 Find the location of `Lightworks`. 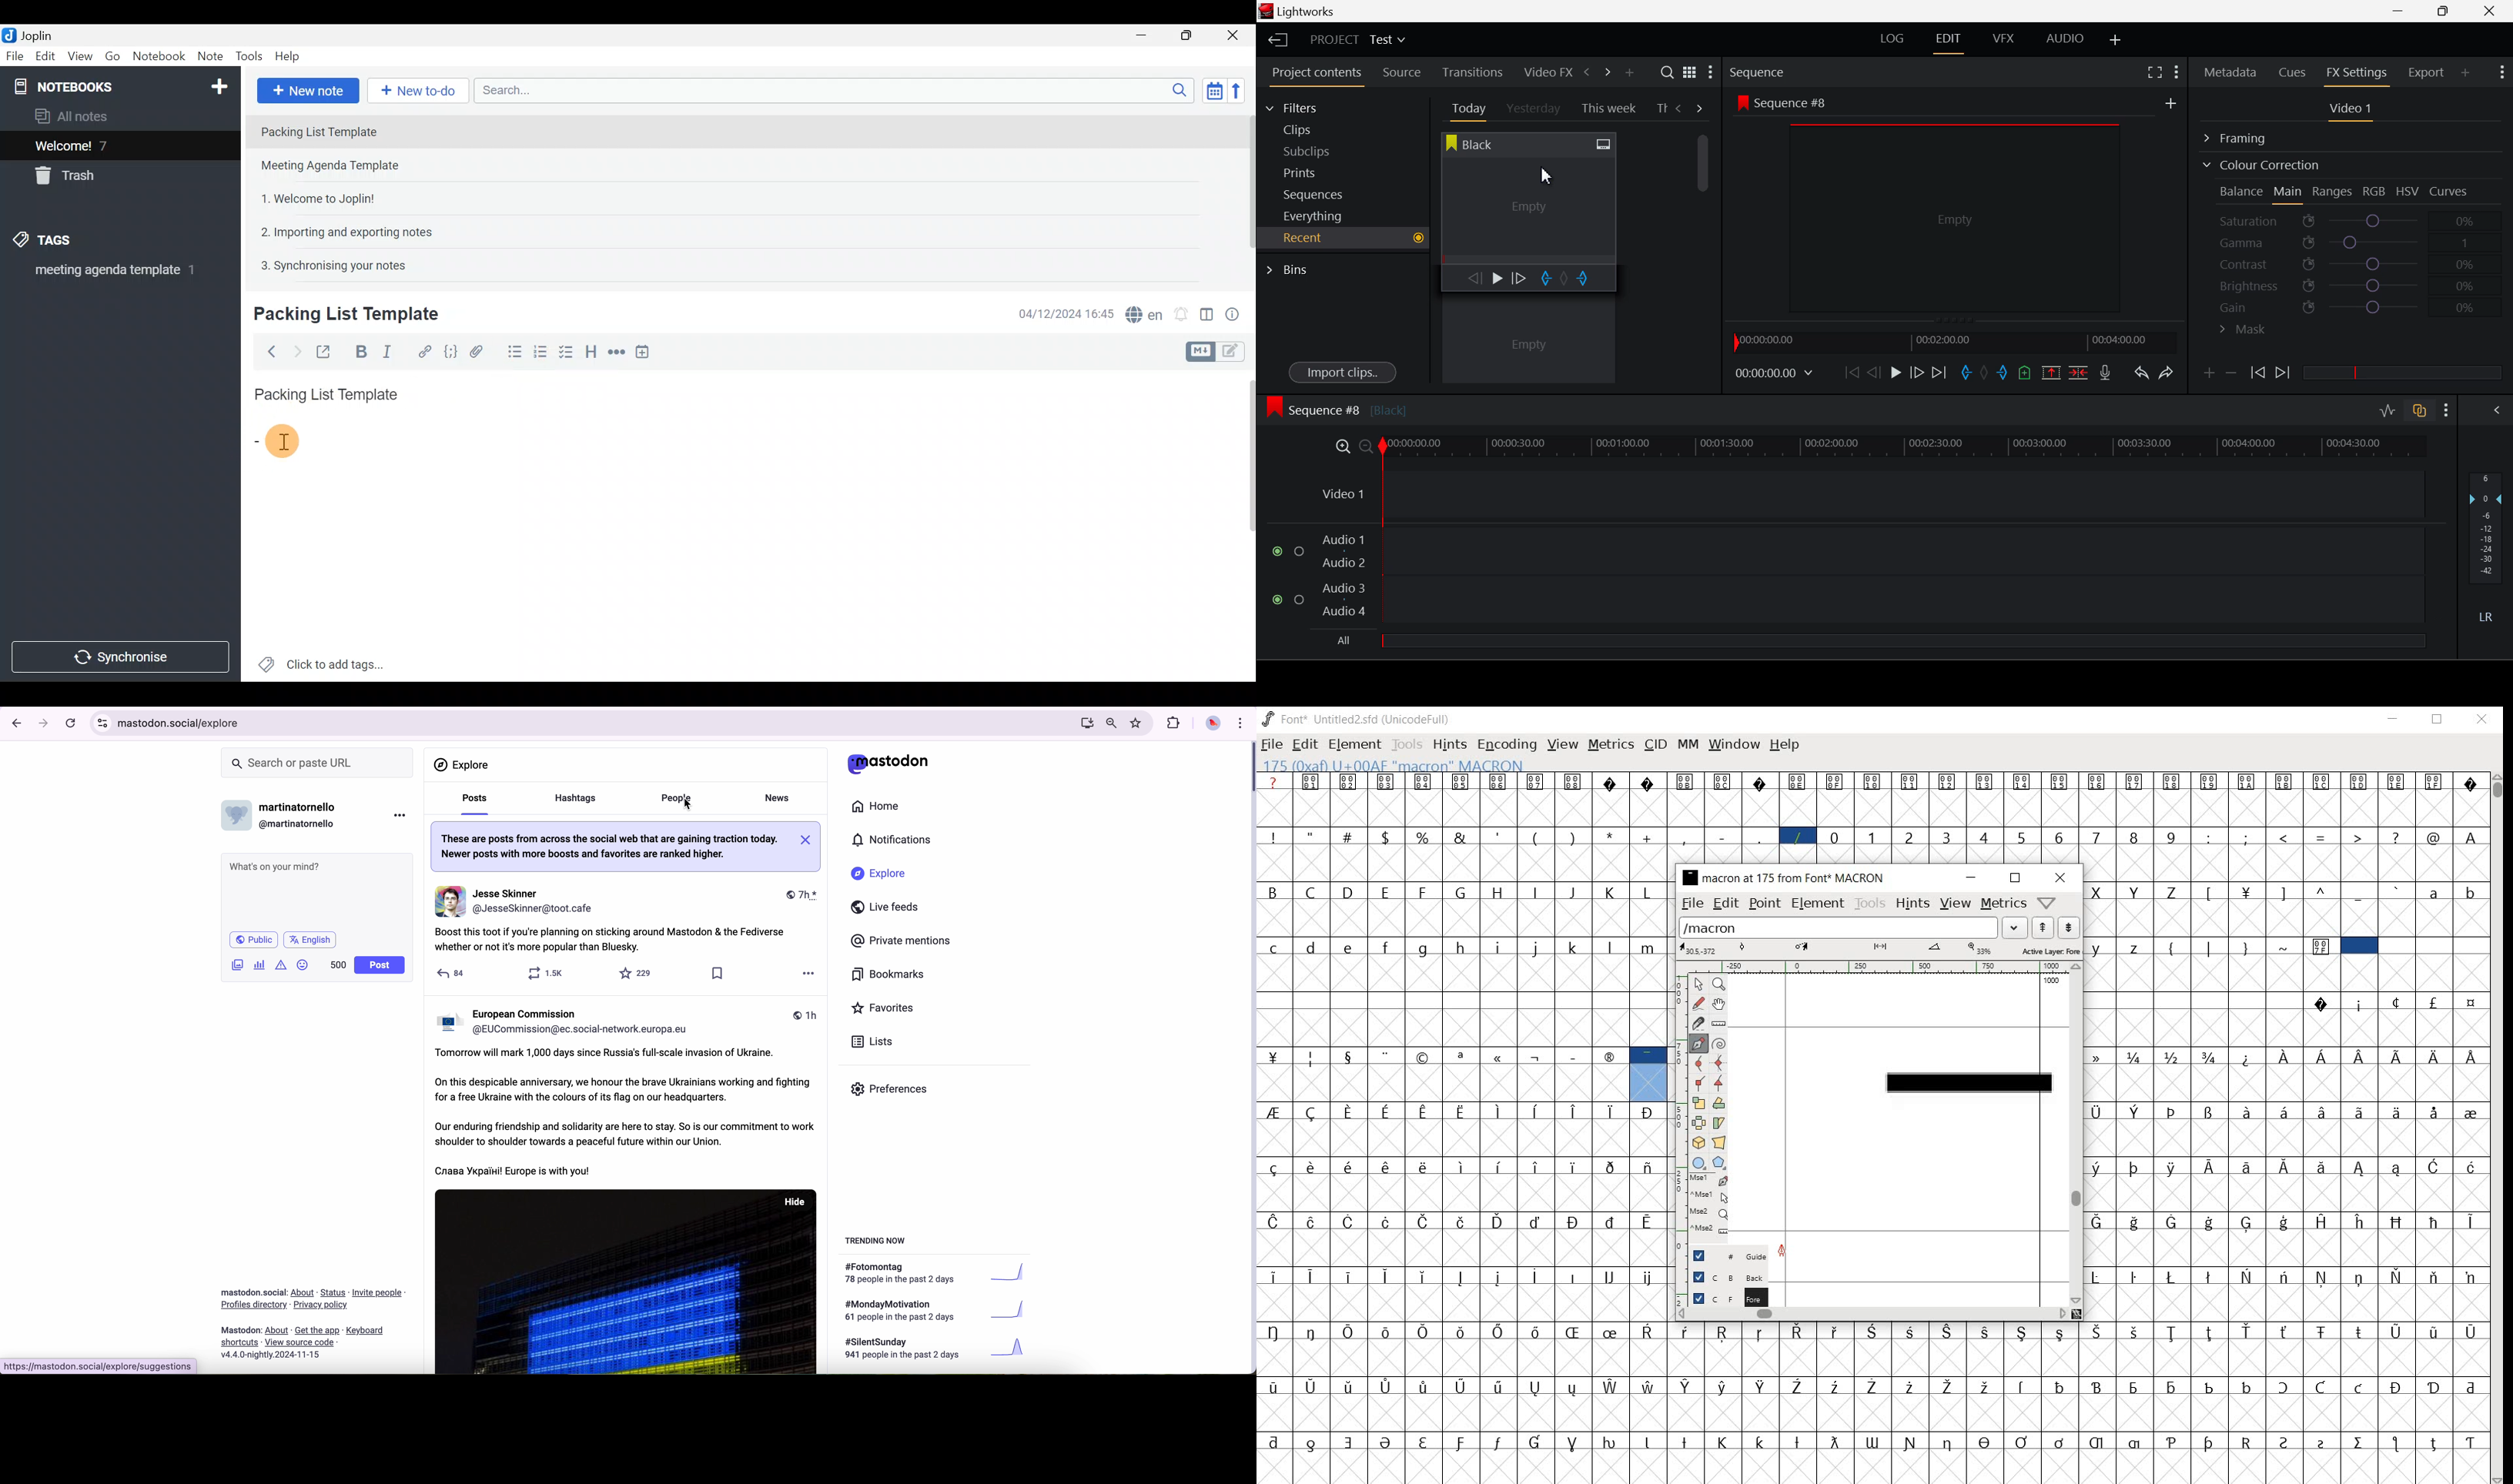

Lightworks is located at coordinates (1297, 12).